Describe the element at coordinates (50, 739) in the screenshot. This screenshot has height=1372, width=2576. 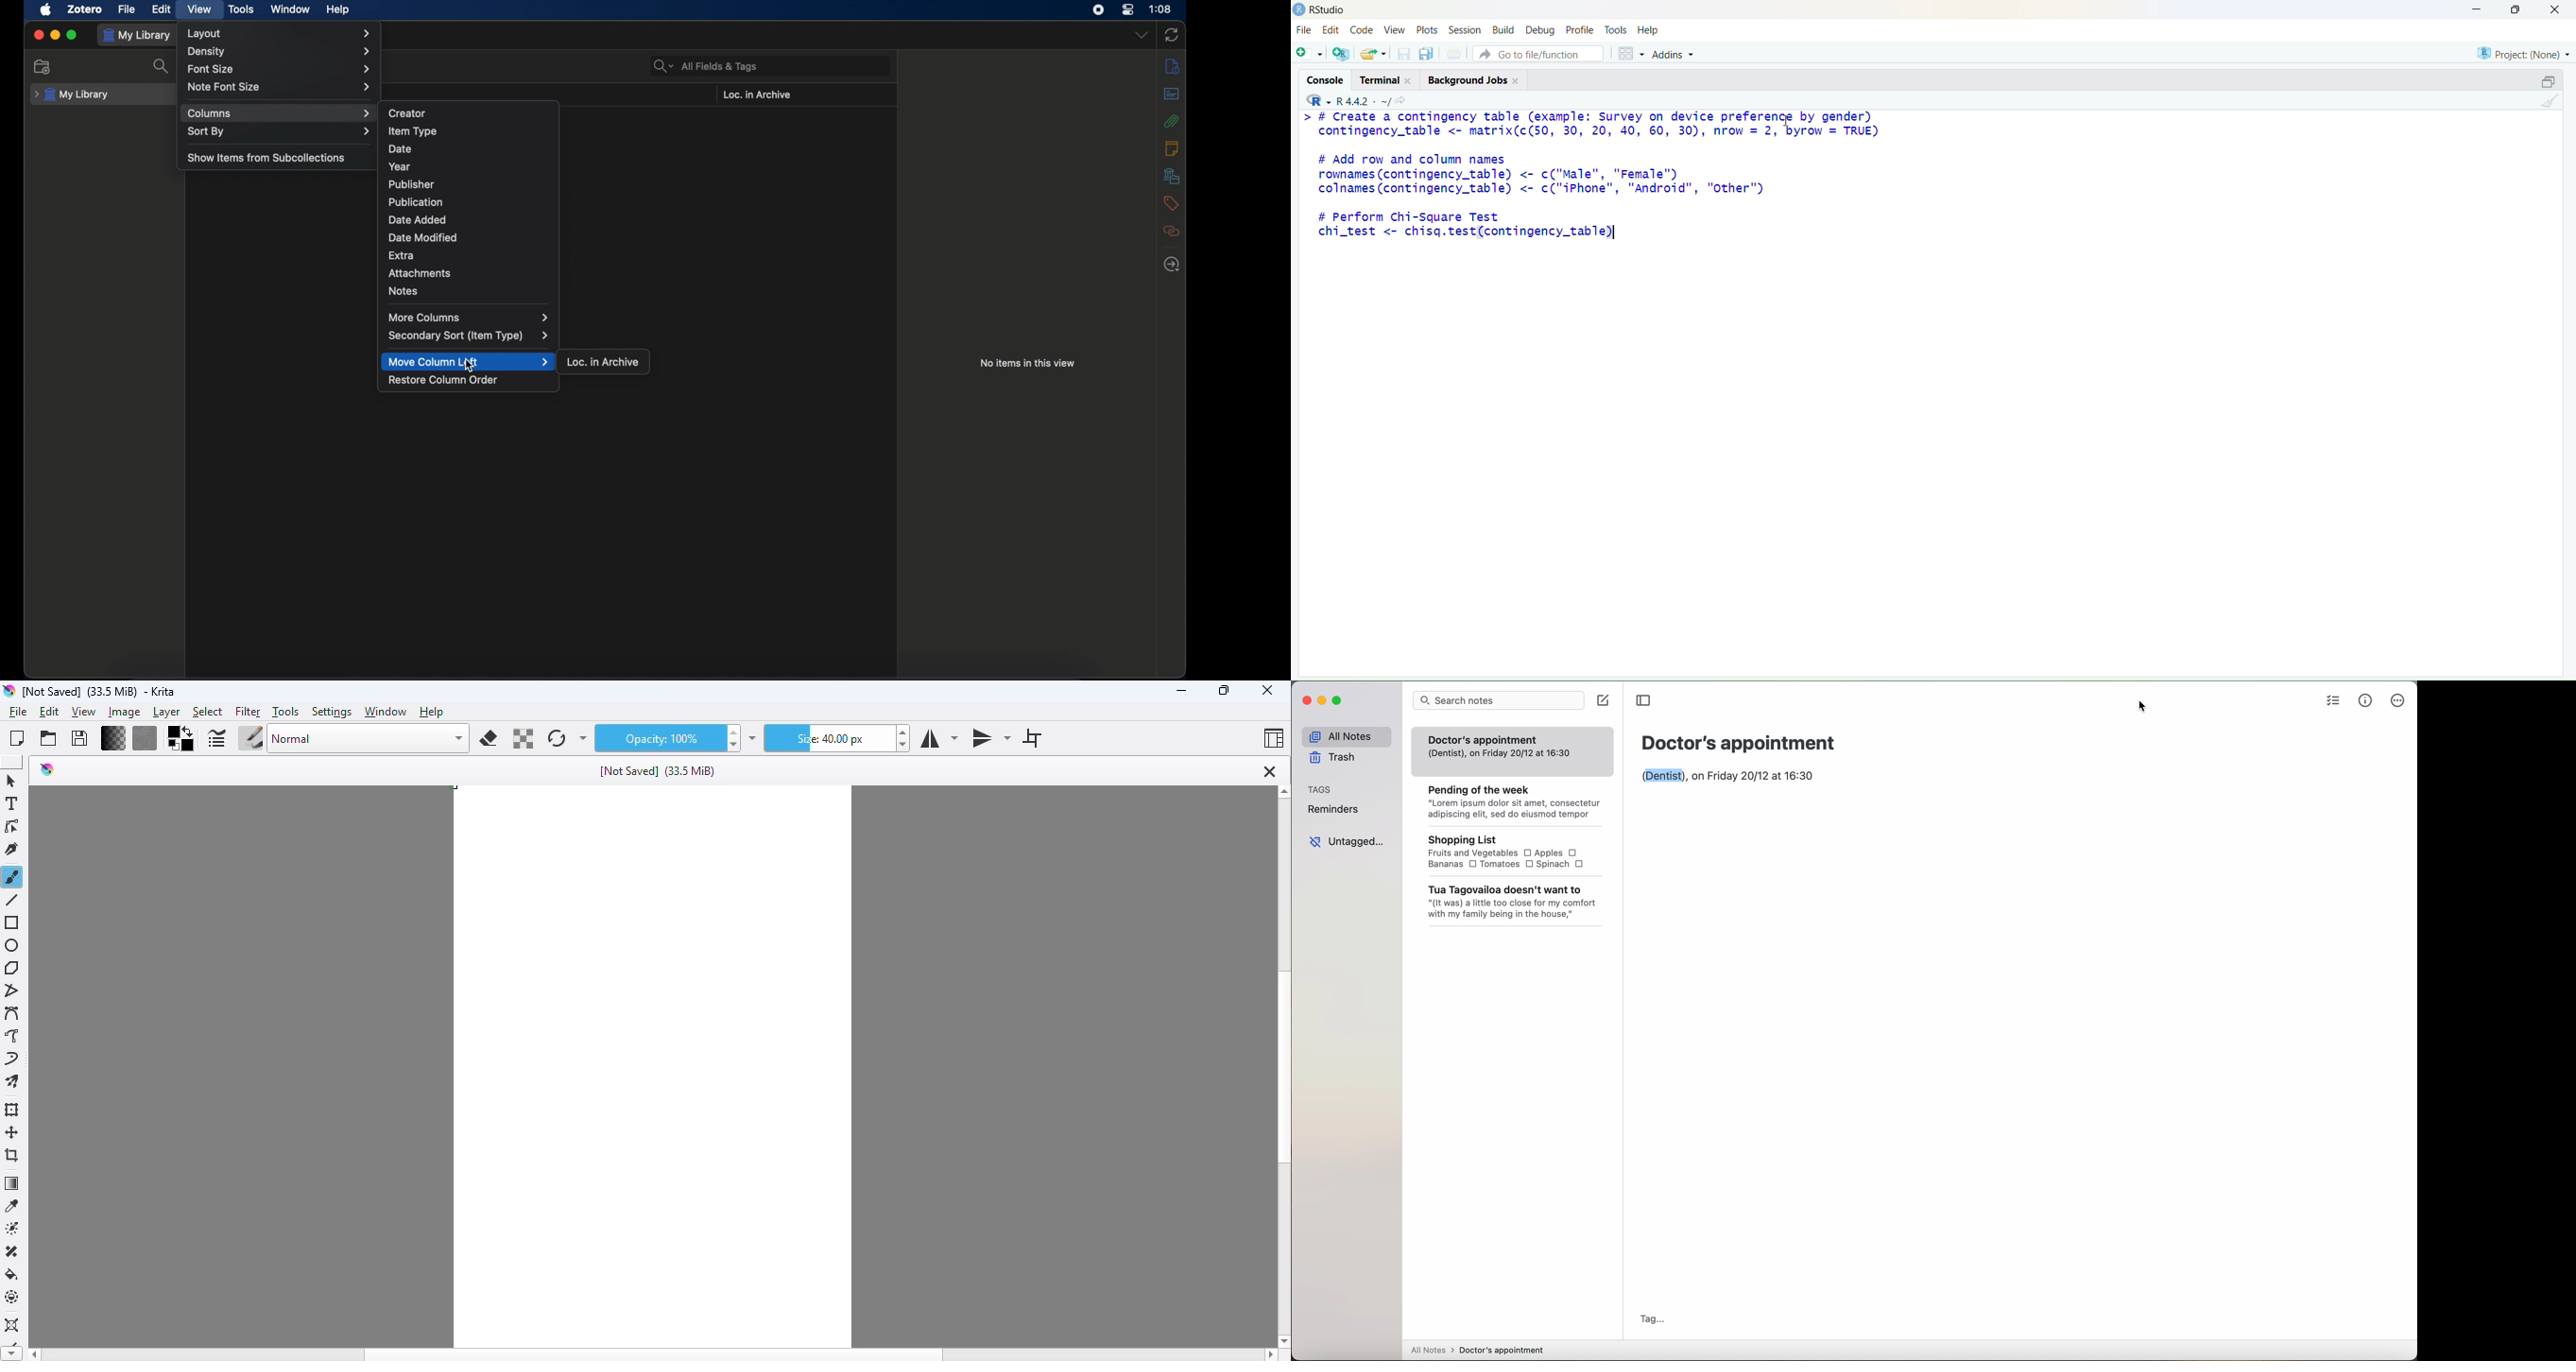
I see `open an existing document` at that location.